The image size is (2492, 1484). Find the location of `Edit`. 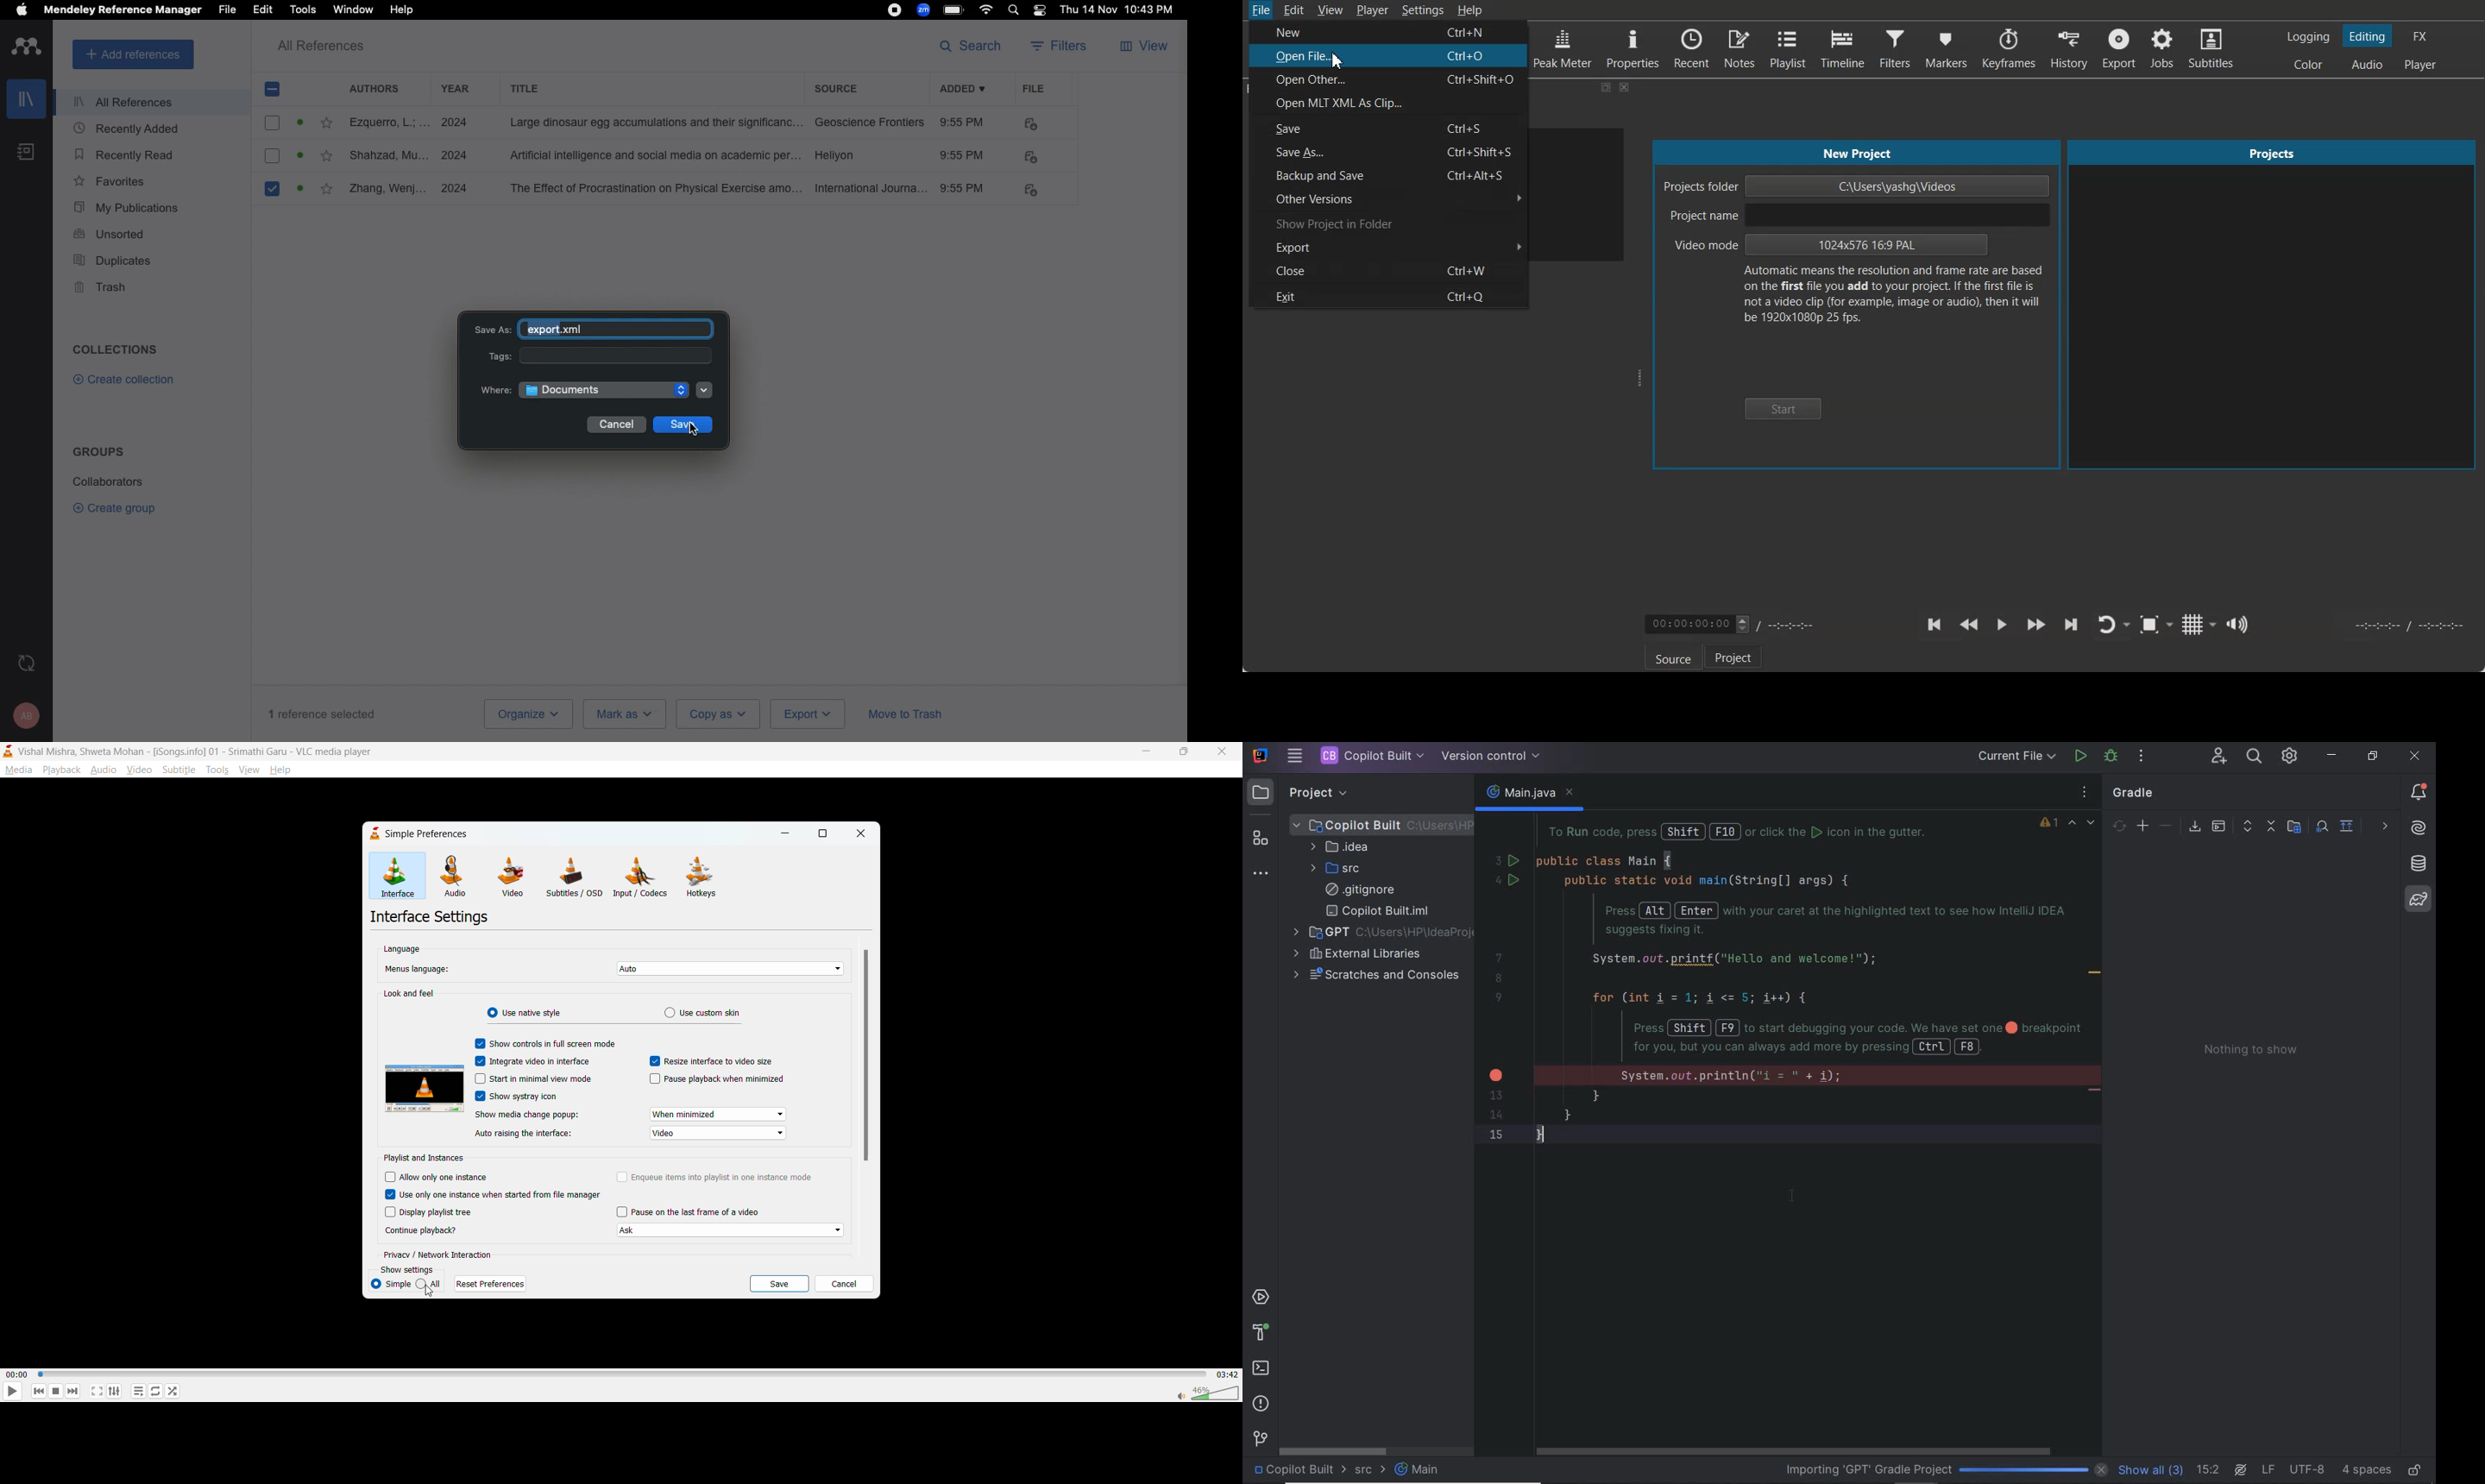

Edit is located at coordinates (264, 11).